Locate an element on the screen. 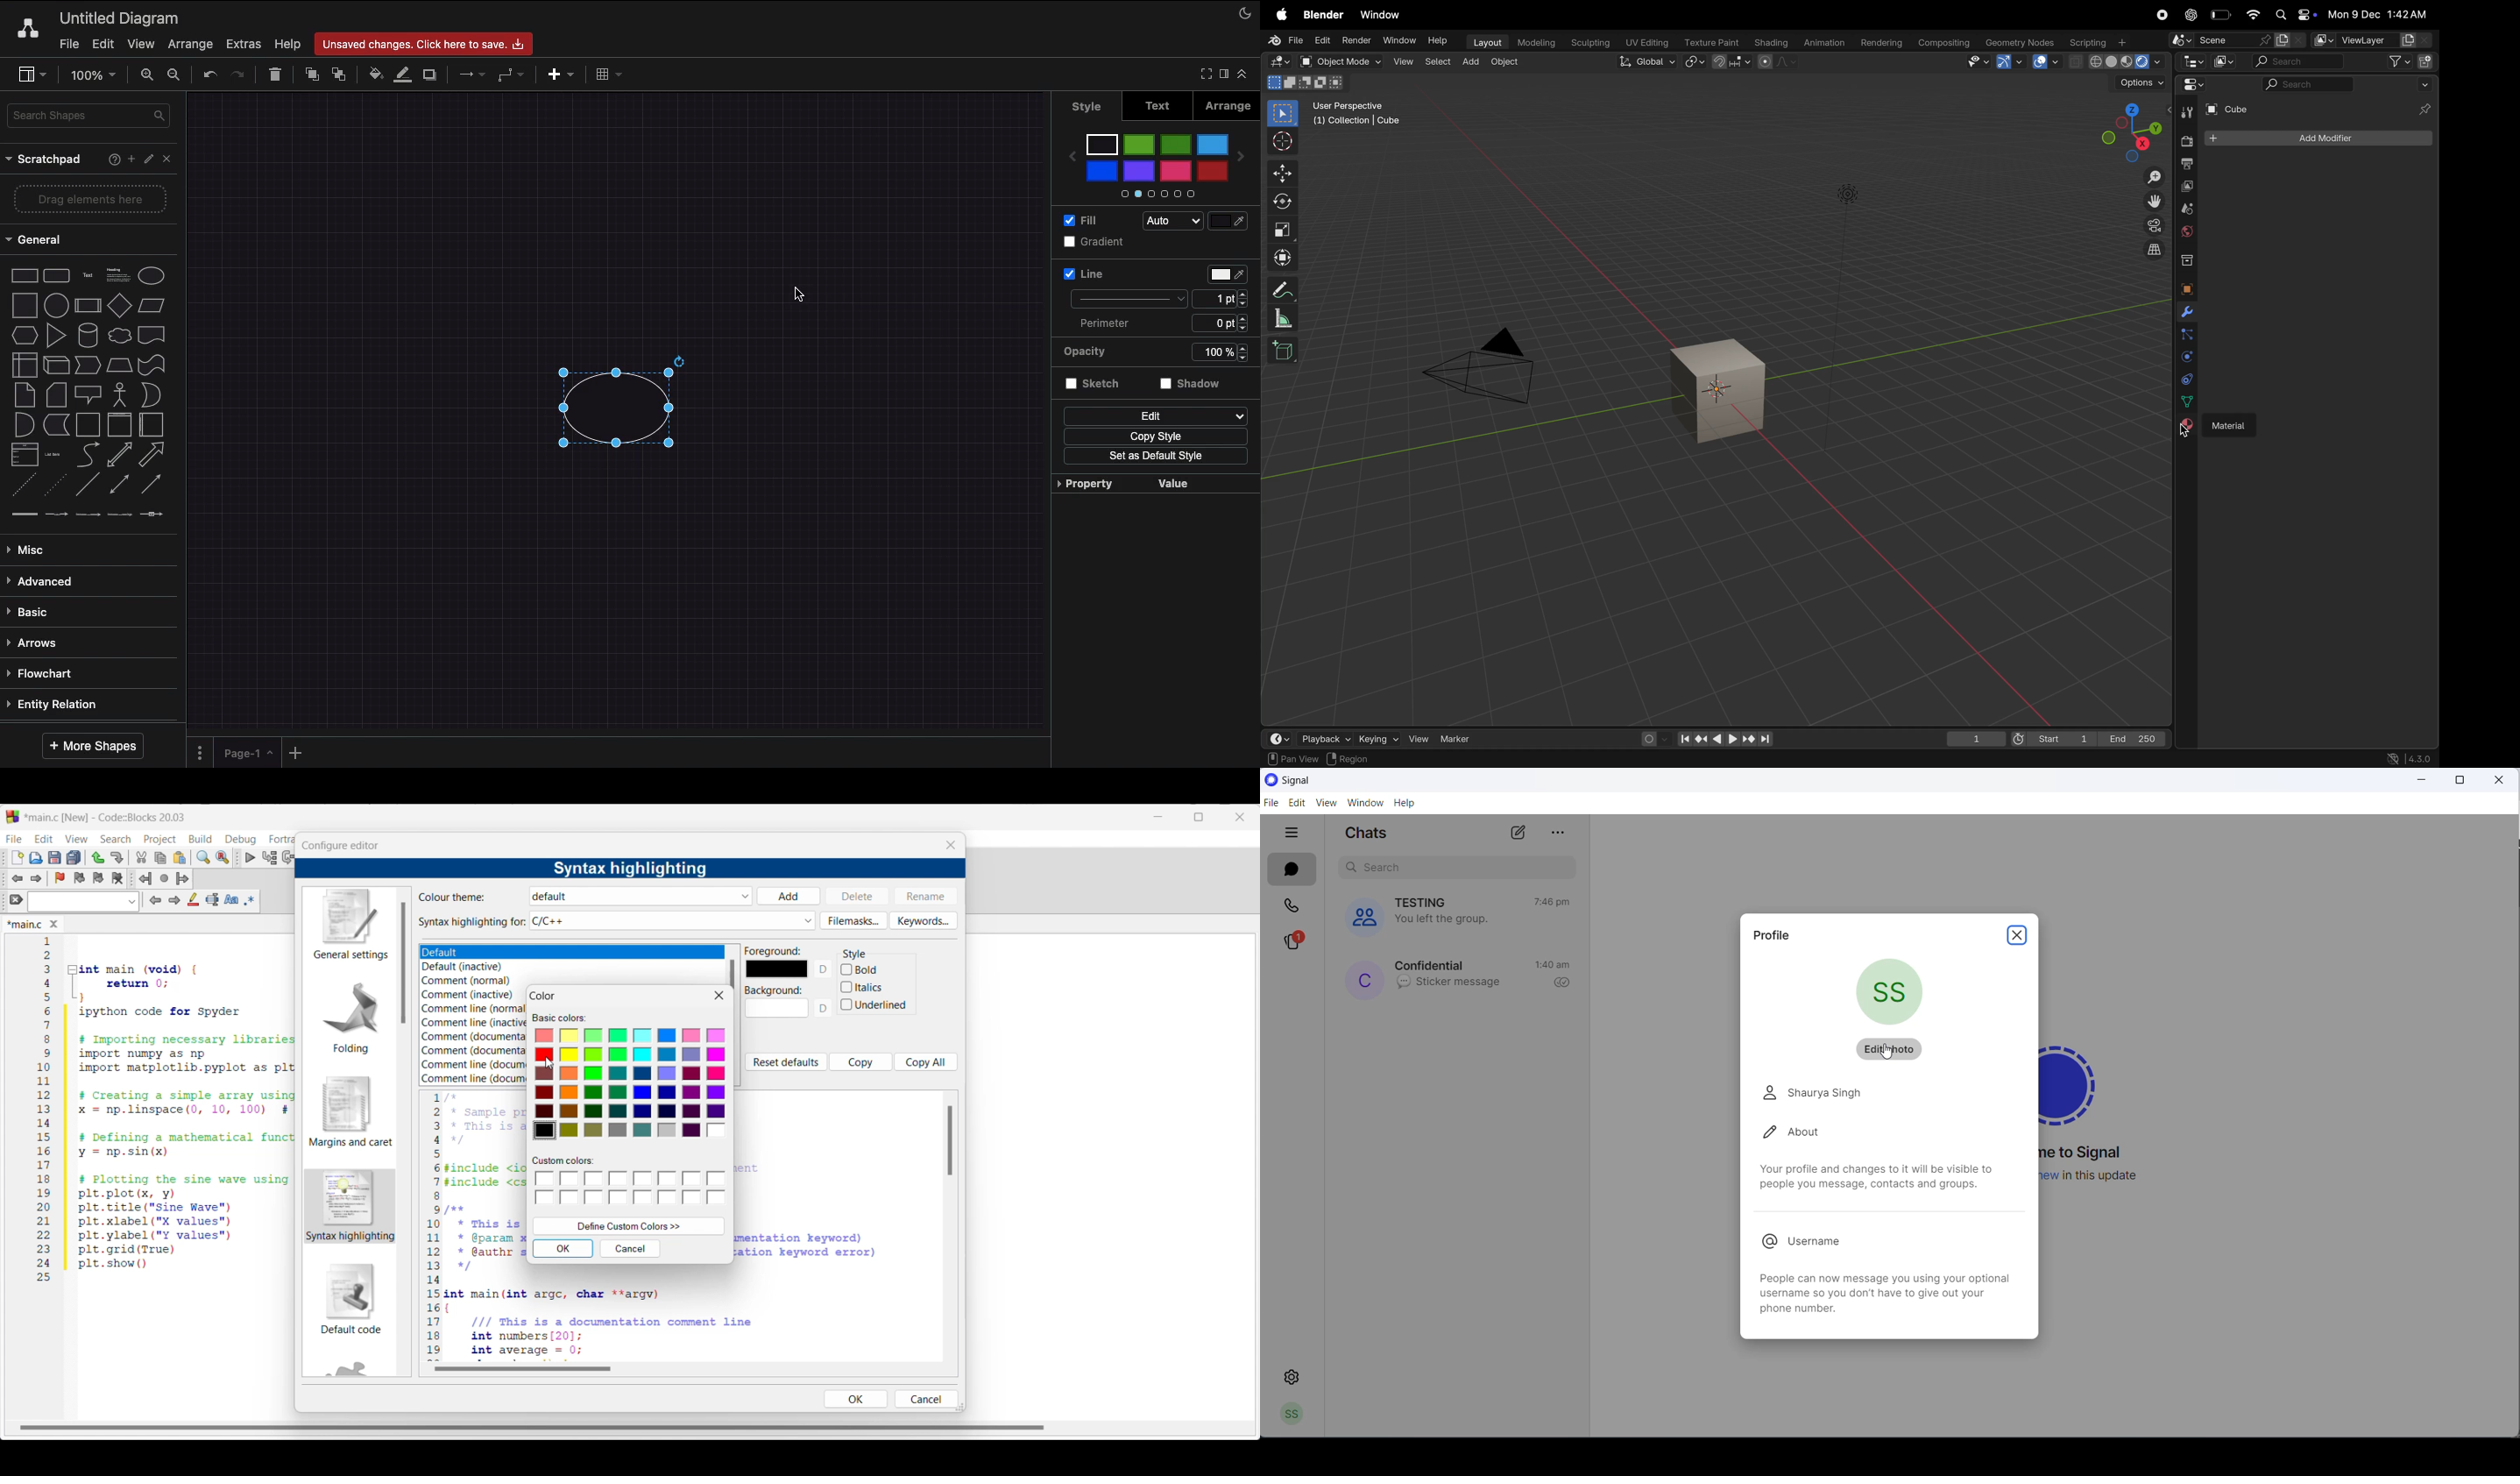 Image resolution: width=2520 pixels, height=1484 pixels. Vertical slide bar is located at coordinates (403, 963).